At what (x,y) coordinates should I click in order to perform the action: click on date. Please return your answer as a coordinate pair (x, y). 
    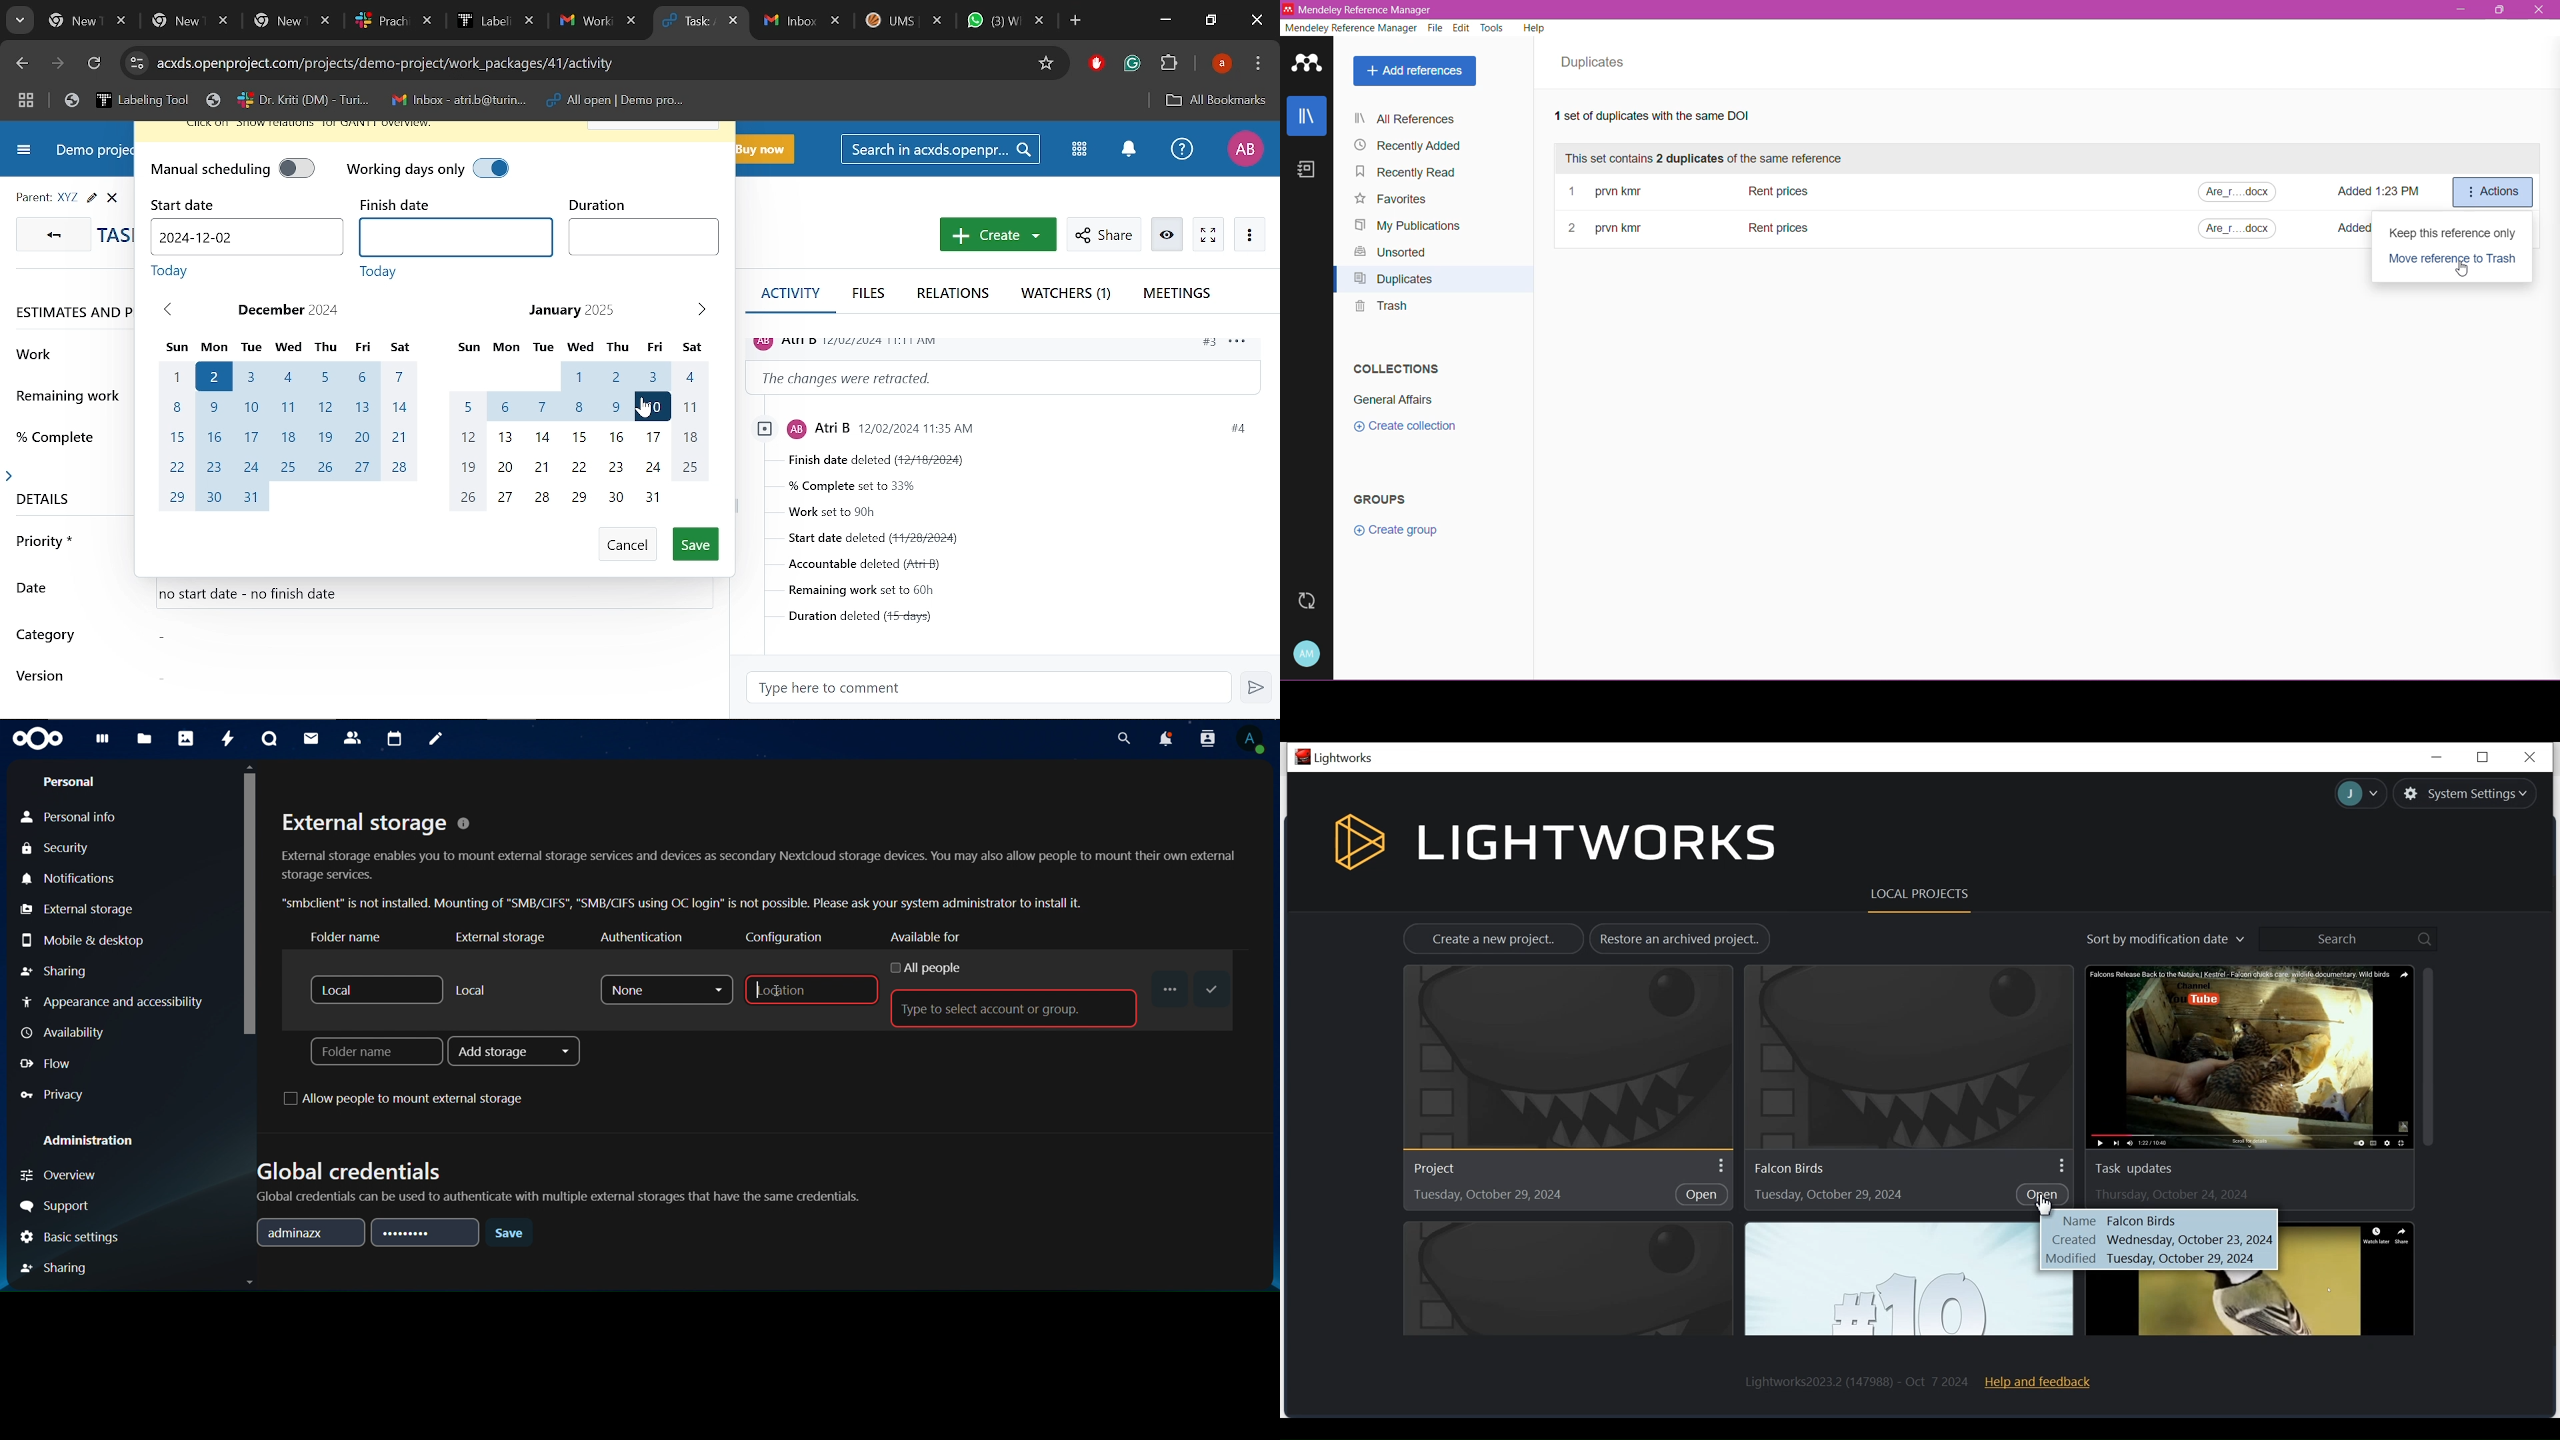
    Looking at the image, I should click on (38, 588).